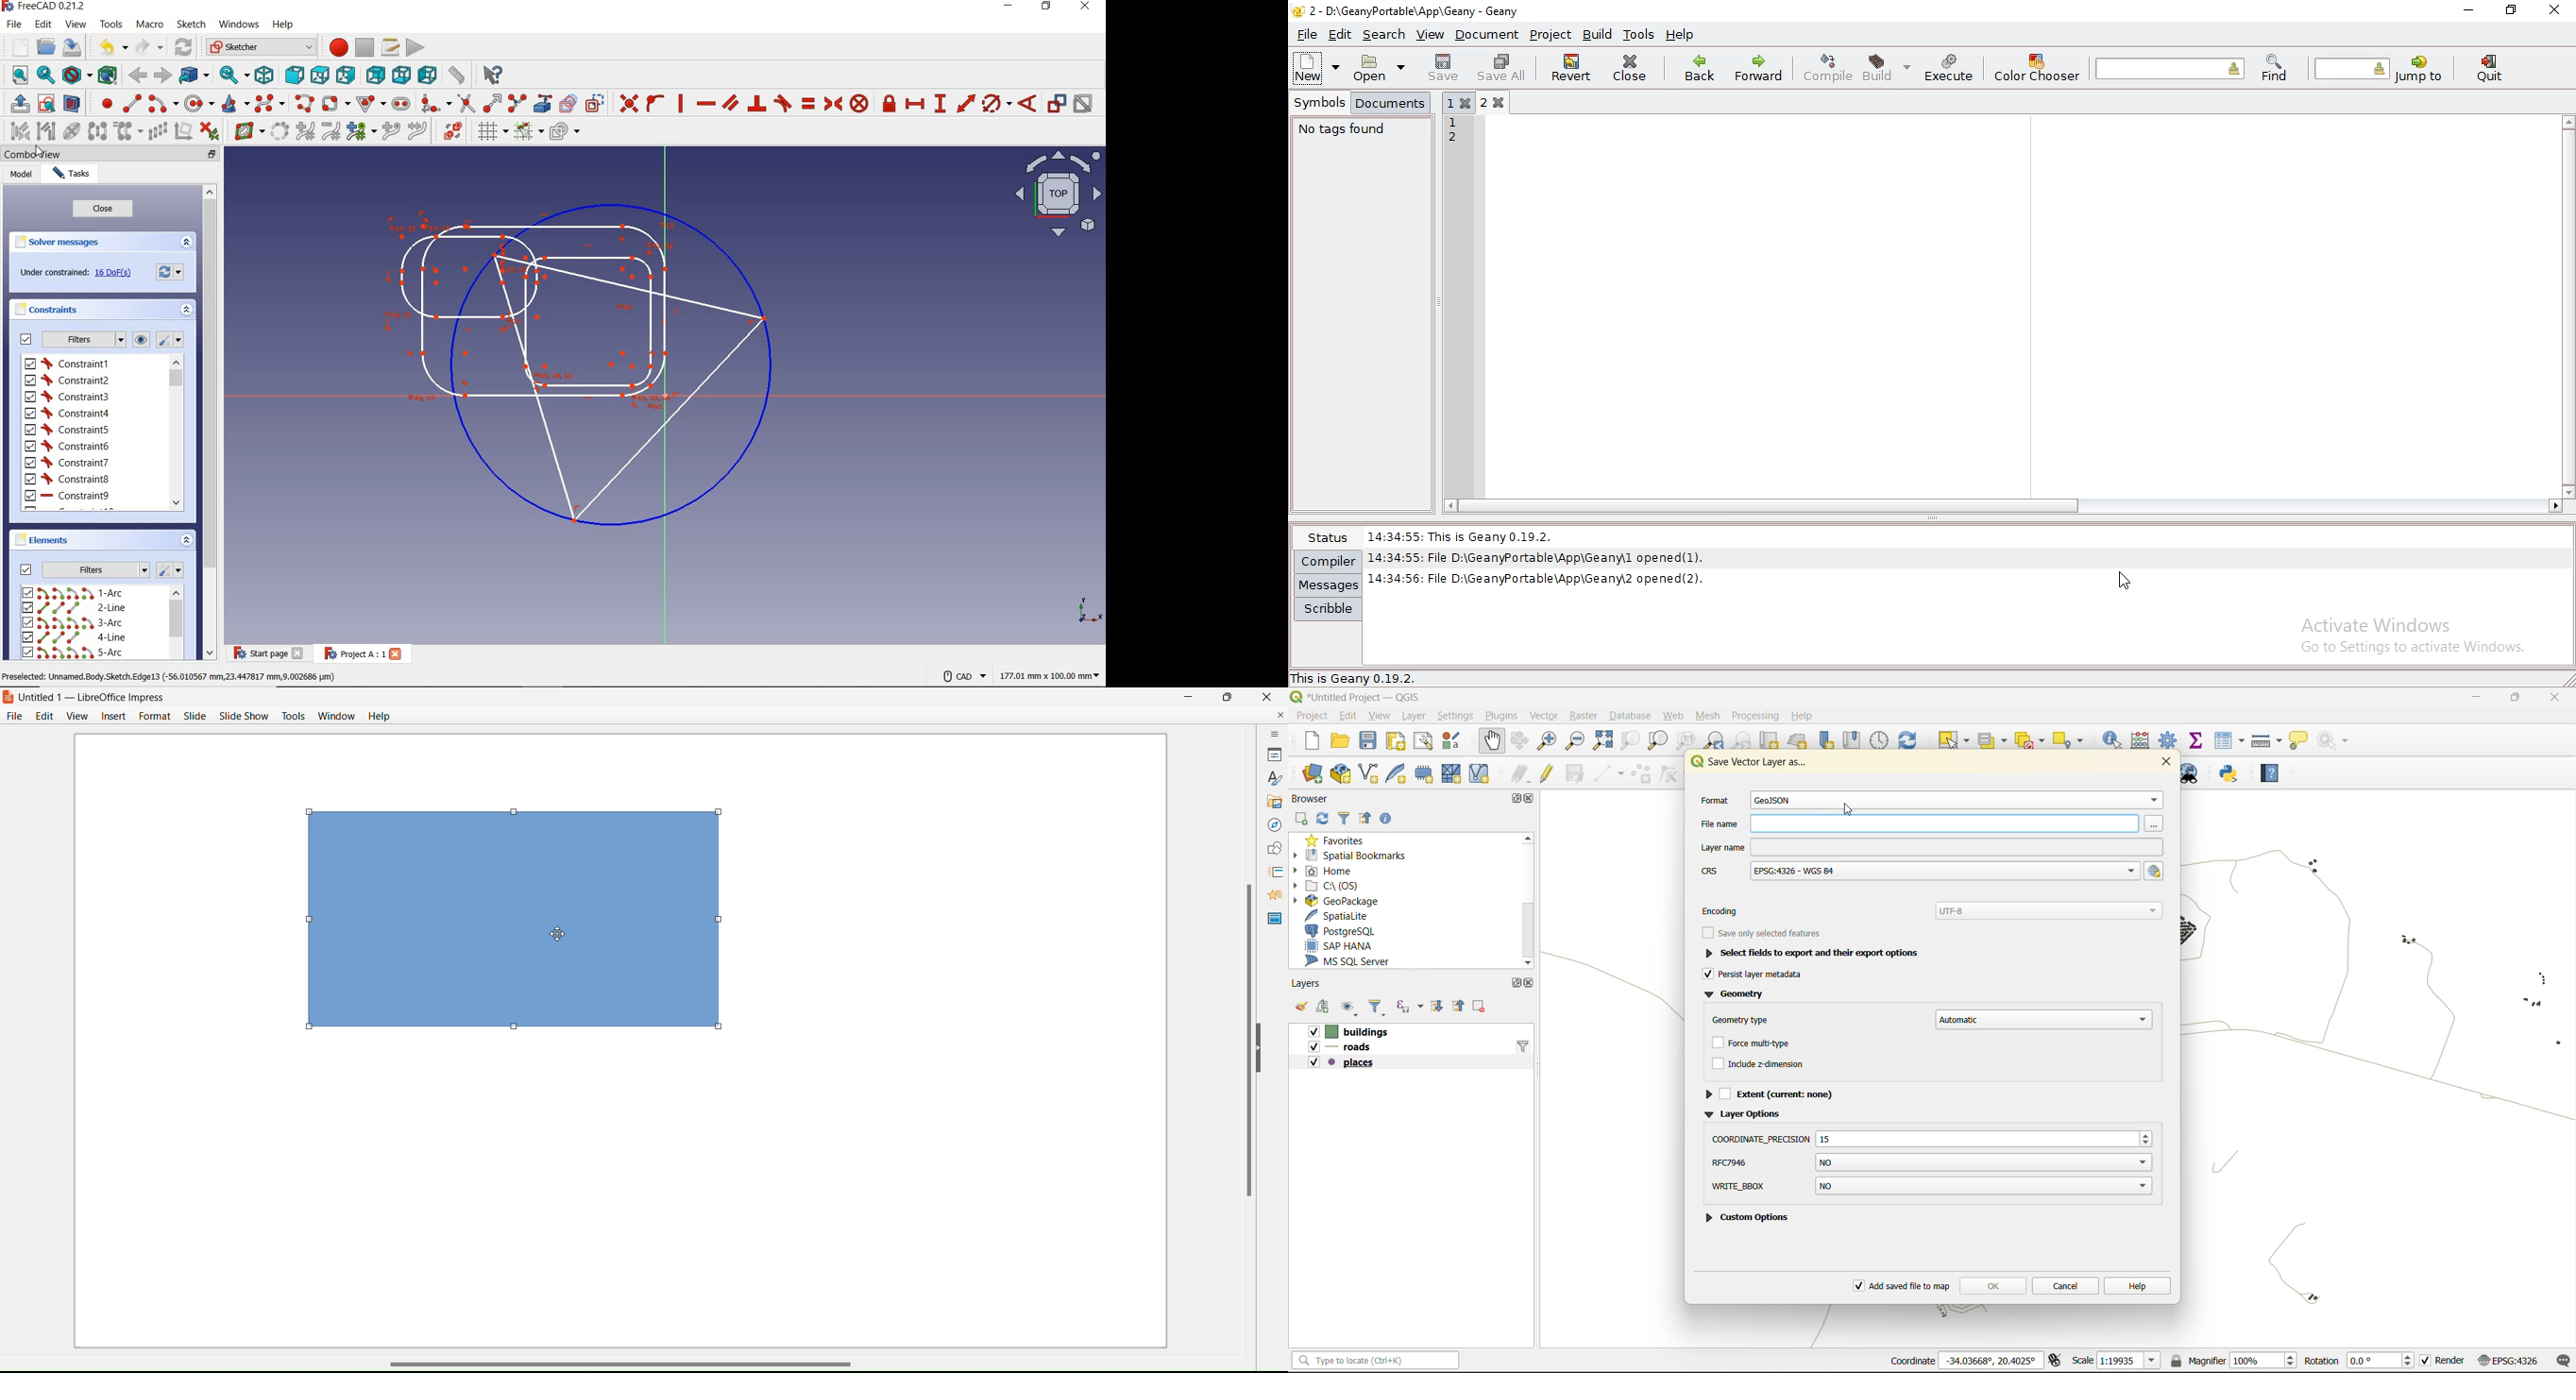  I want to click on selected fields to export and their export options, so click(1810, 954).